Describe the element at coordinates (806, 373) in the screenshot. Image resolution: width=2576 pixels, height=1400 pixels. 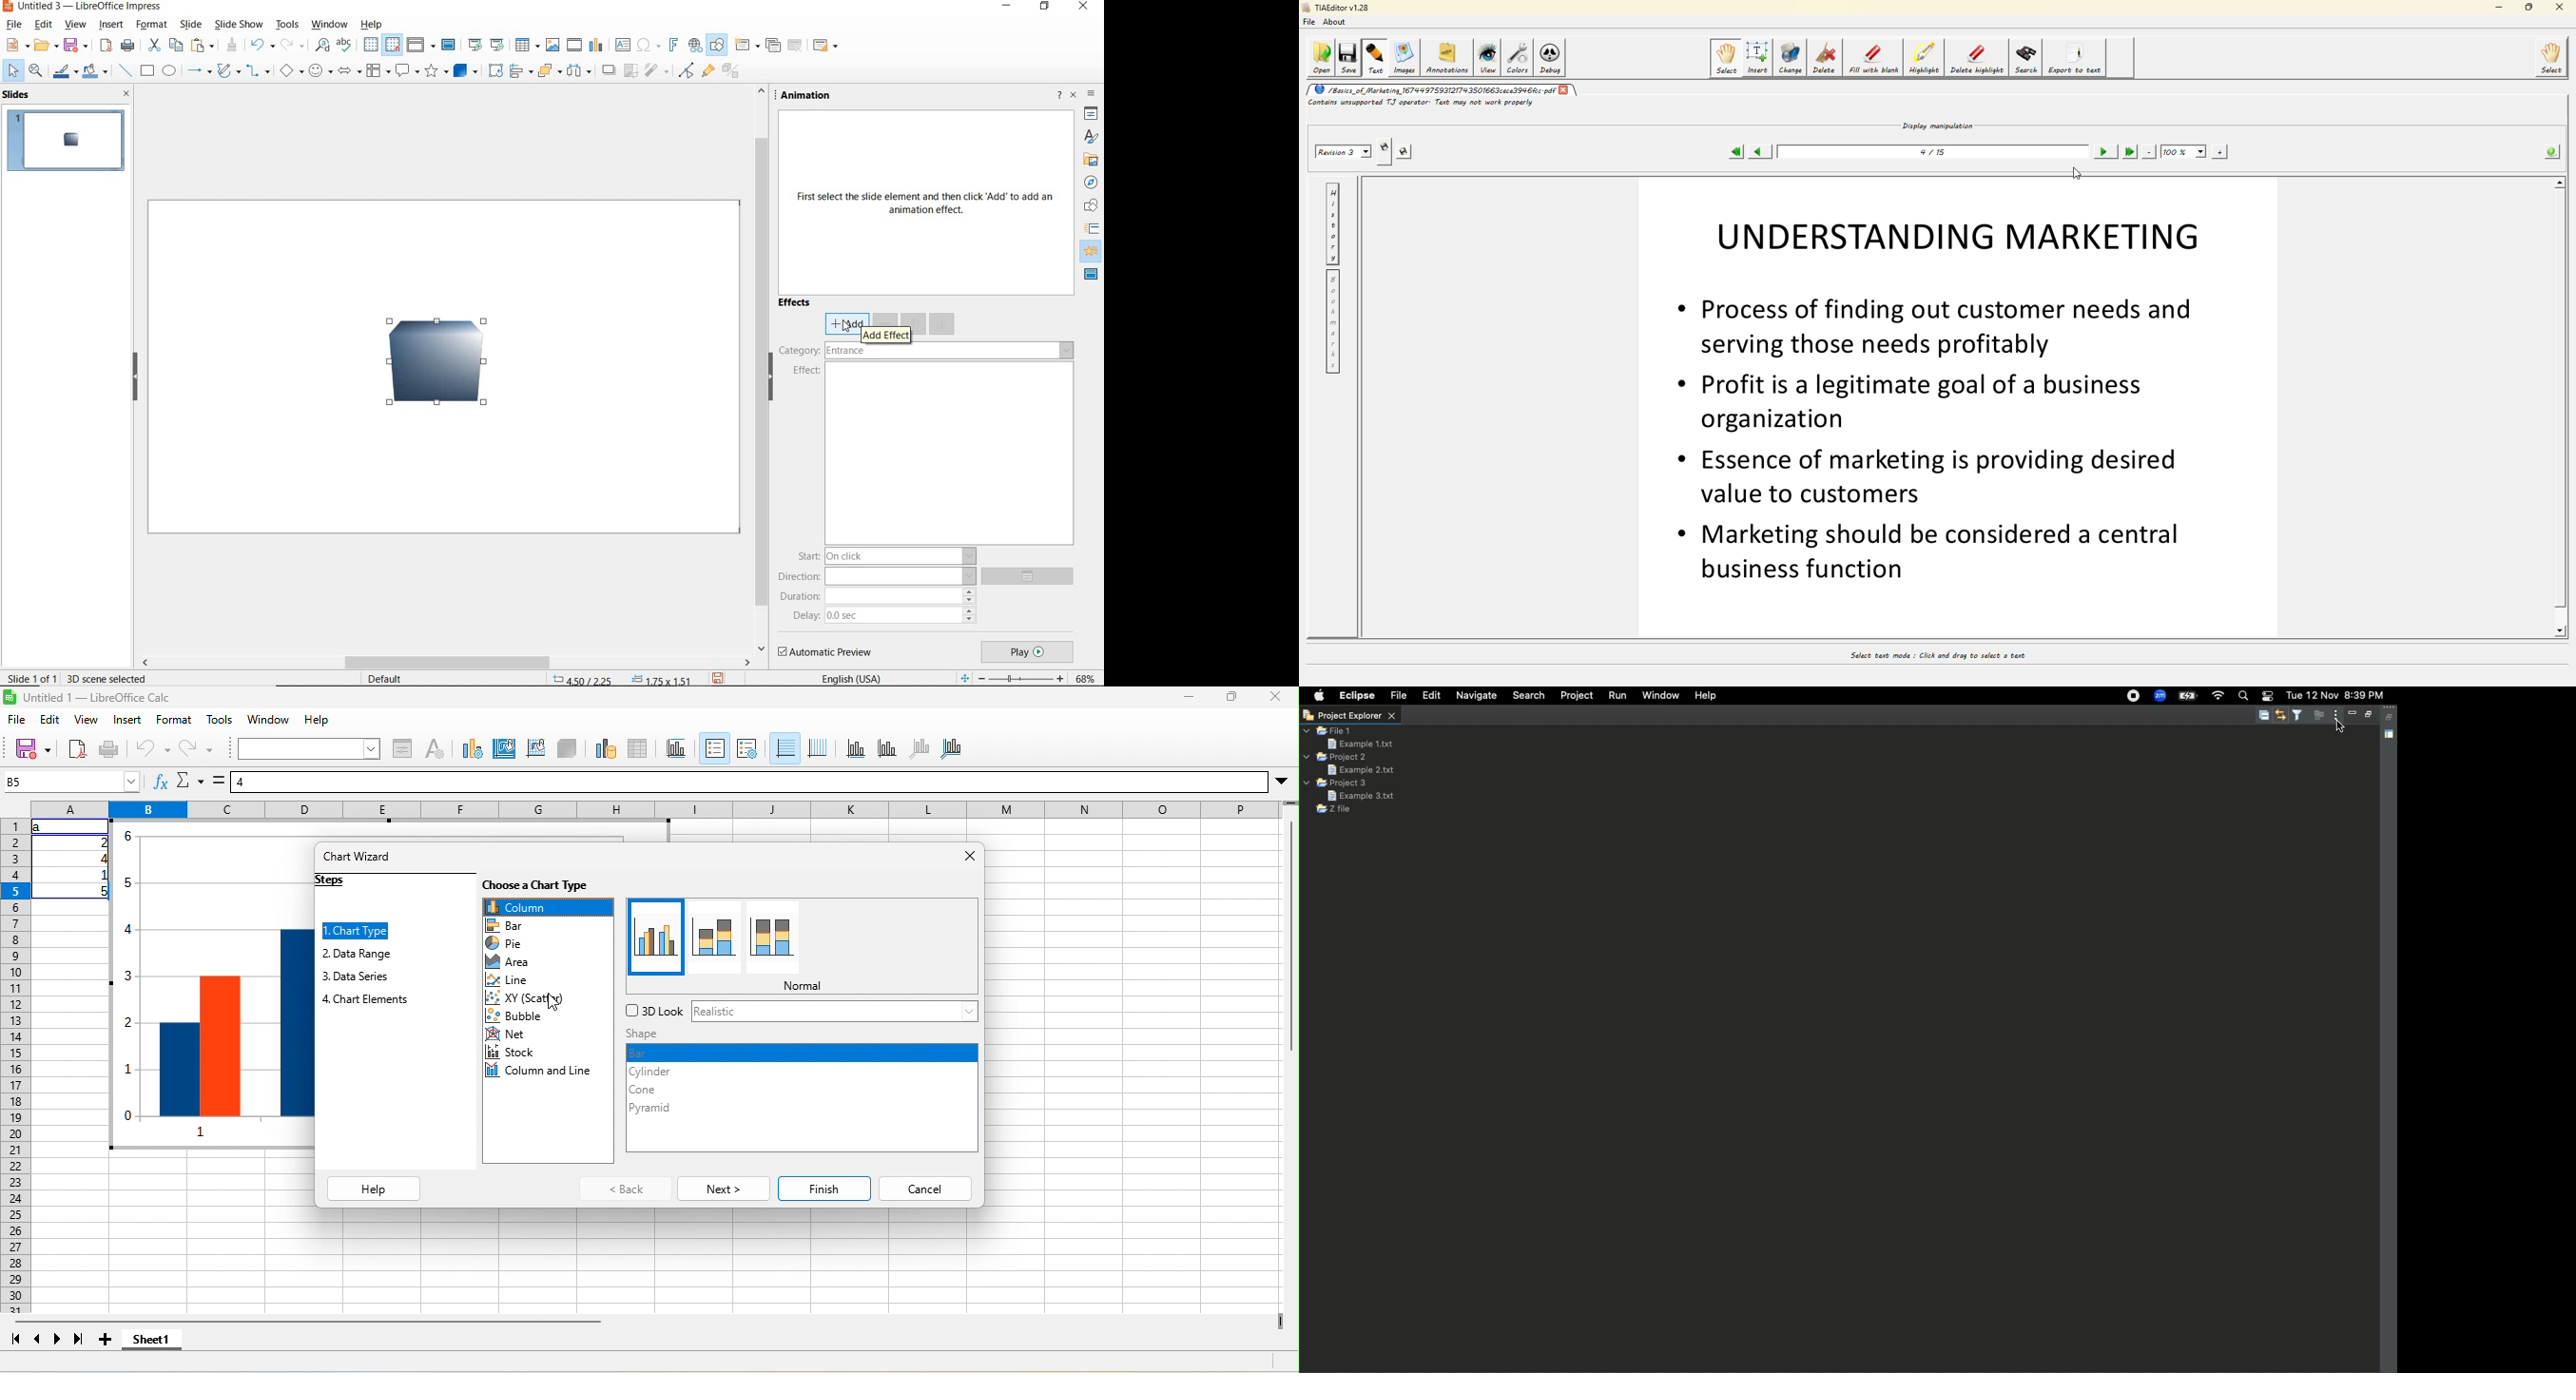
I see `effect` at that location.